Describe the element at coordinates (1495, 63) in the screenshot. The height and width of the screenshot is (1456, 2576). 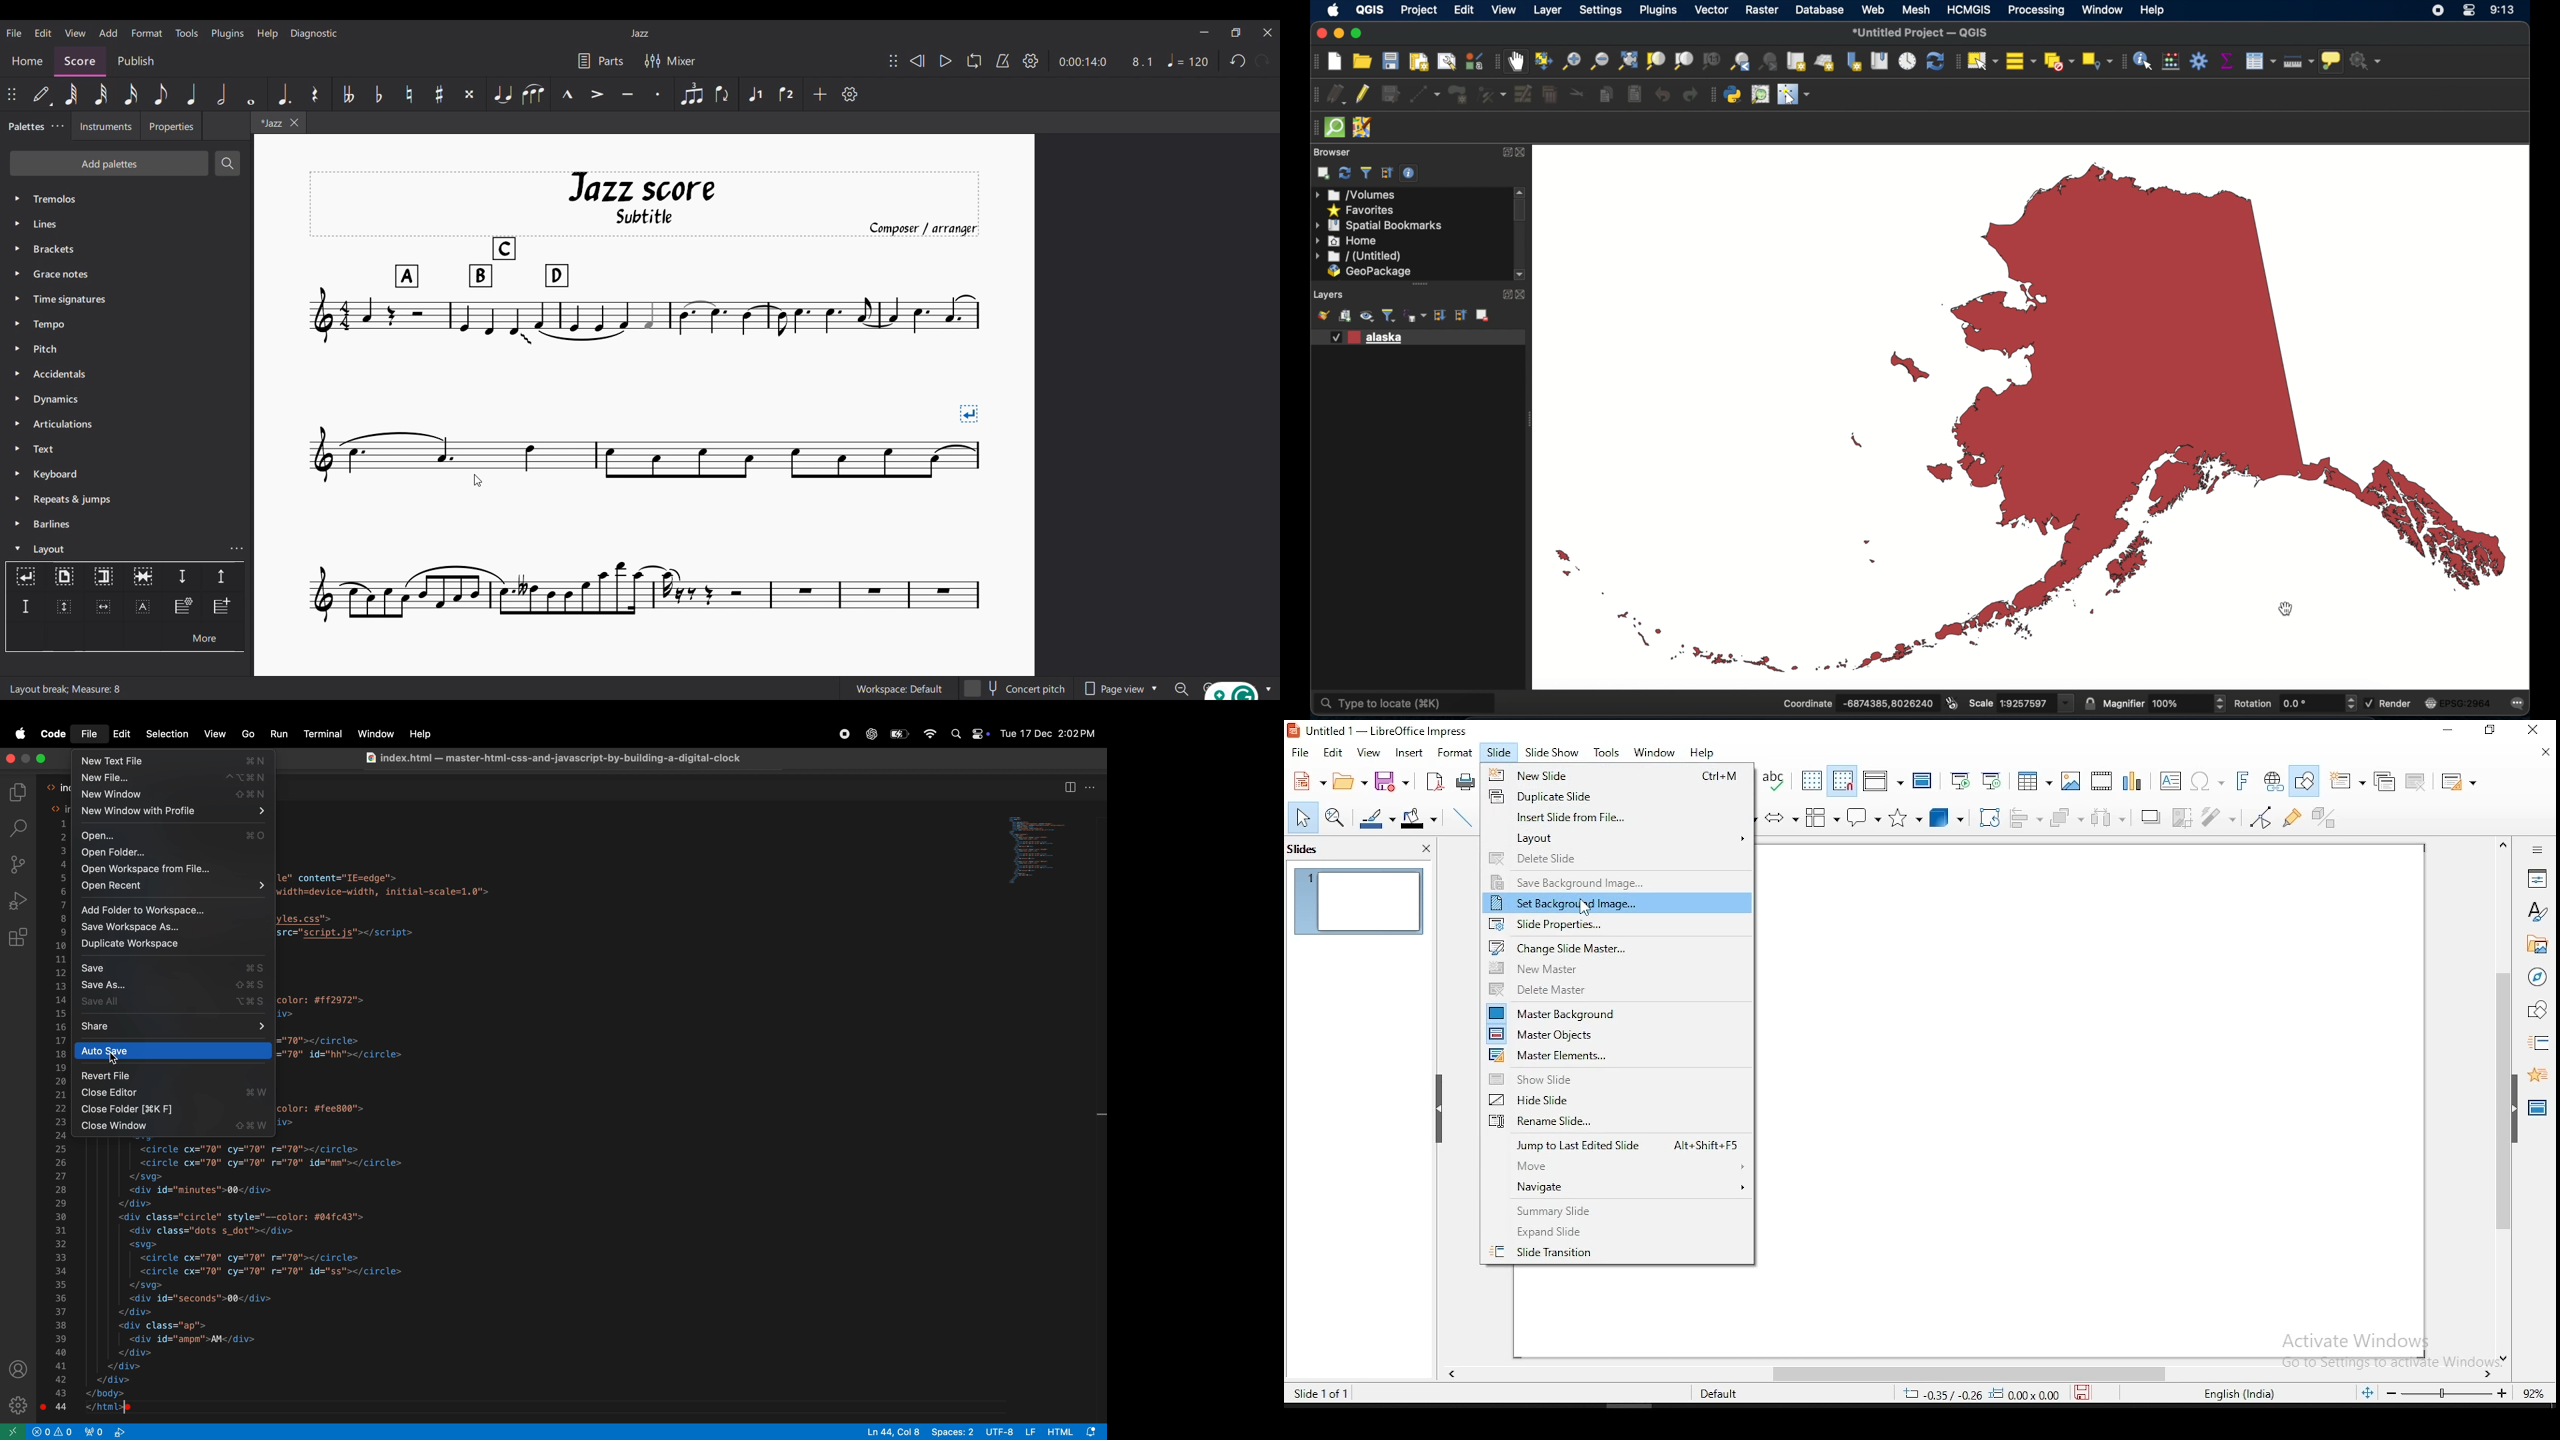
I see `map navigation toolbar` at that location.